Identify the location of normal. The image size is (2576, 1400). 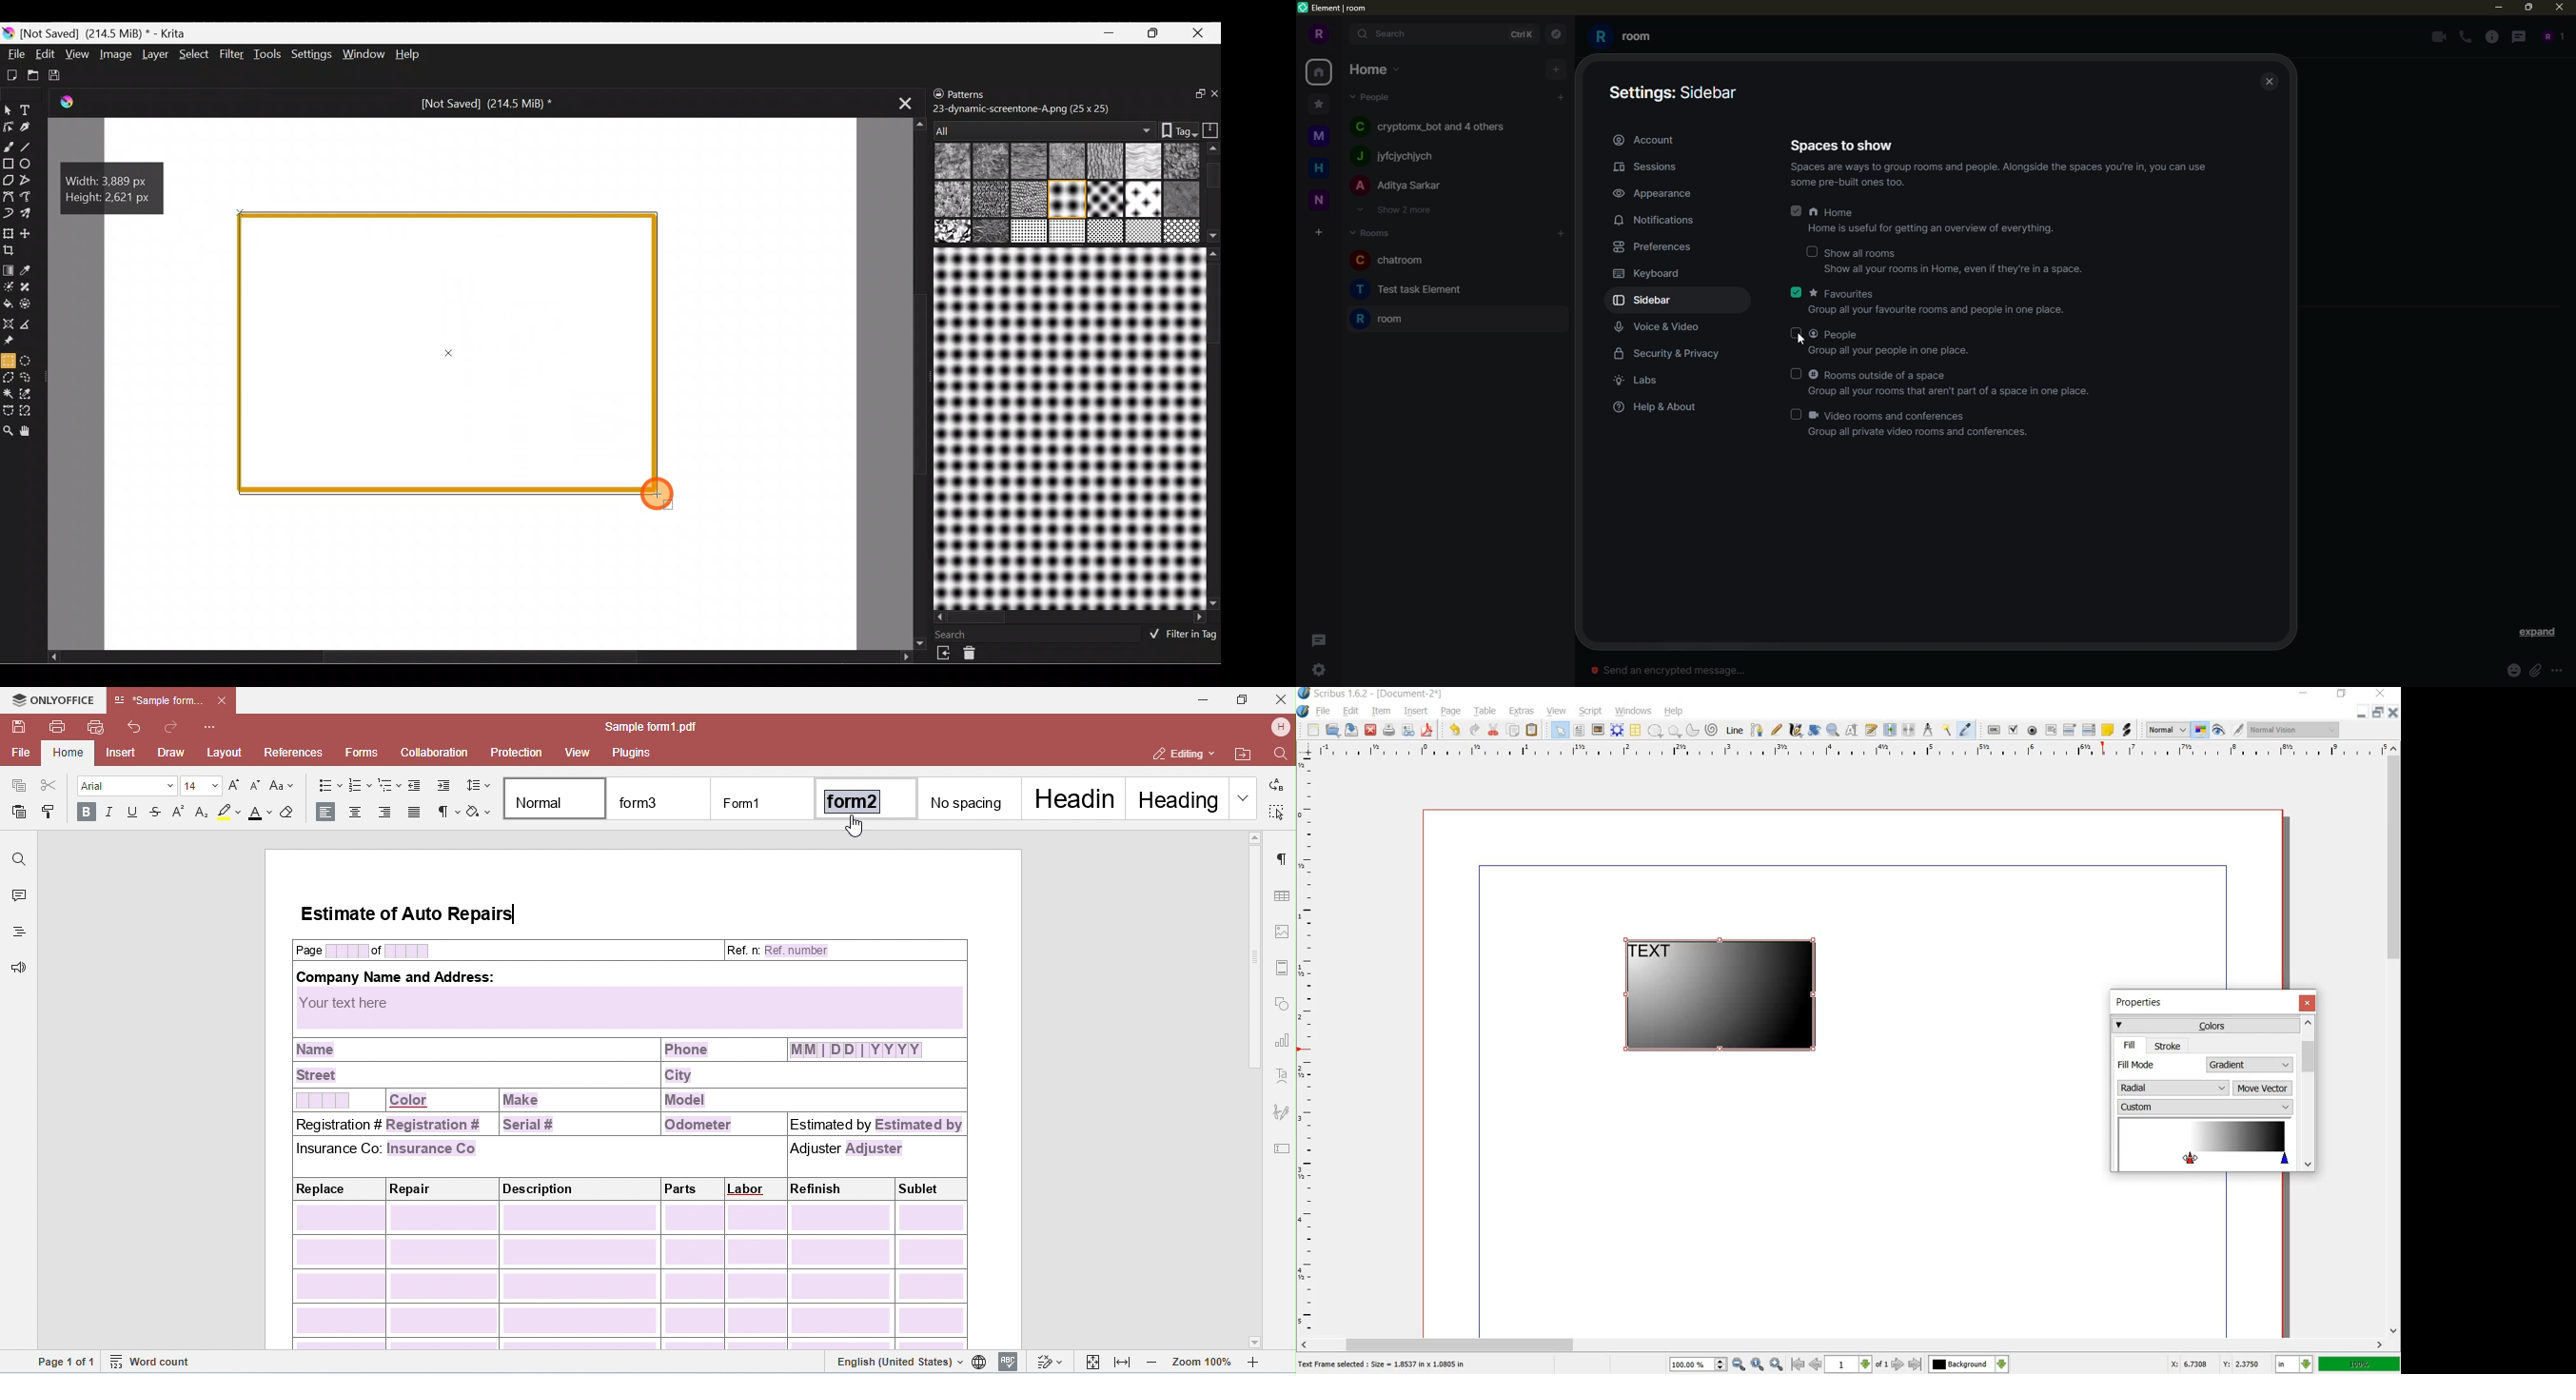
(2168, 730).